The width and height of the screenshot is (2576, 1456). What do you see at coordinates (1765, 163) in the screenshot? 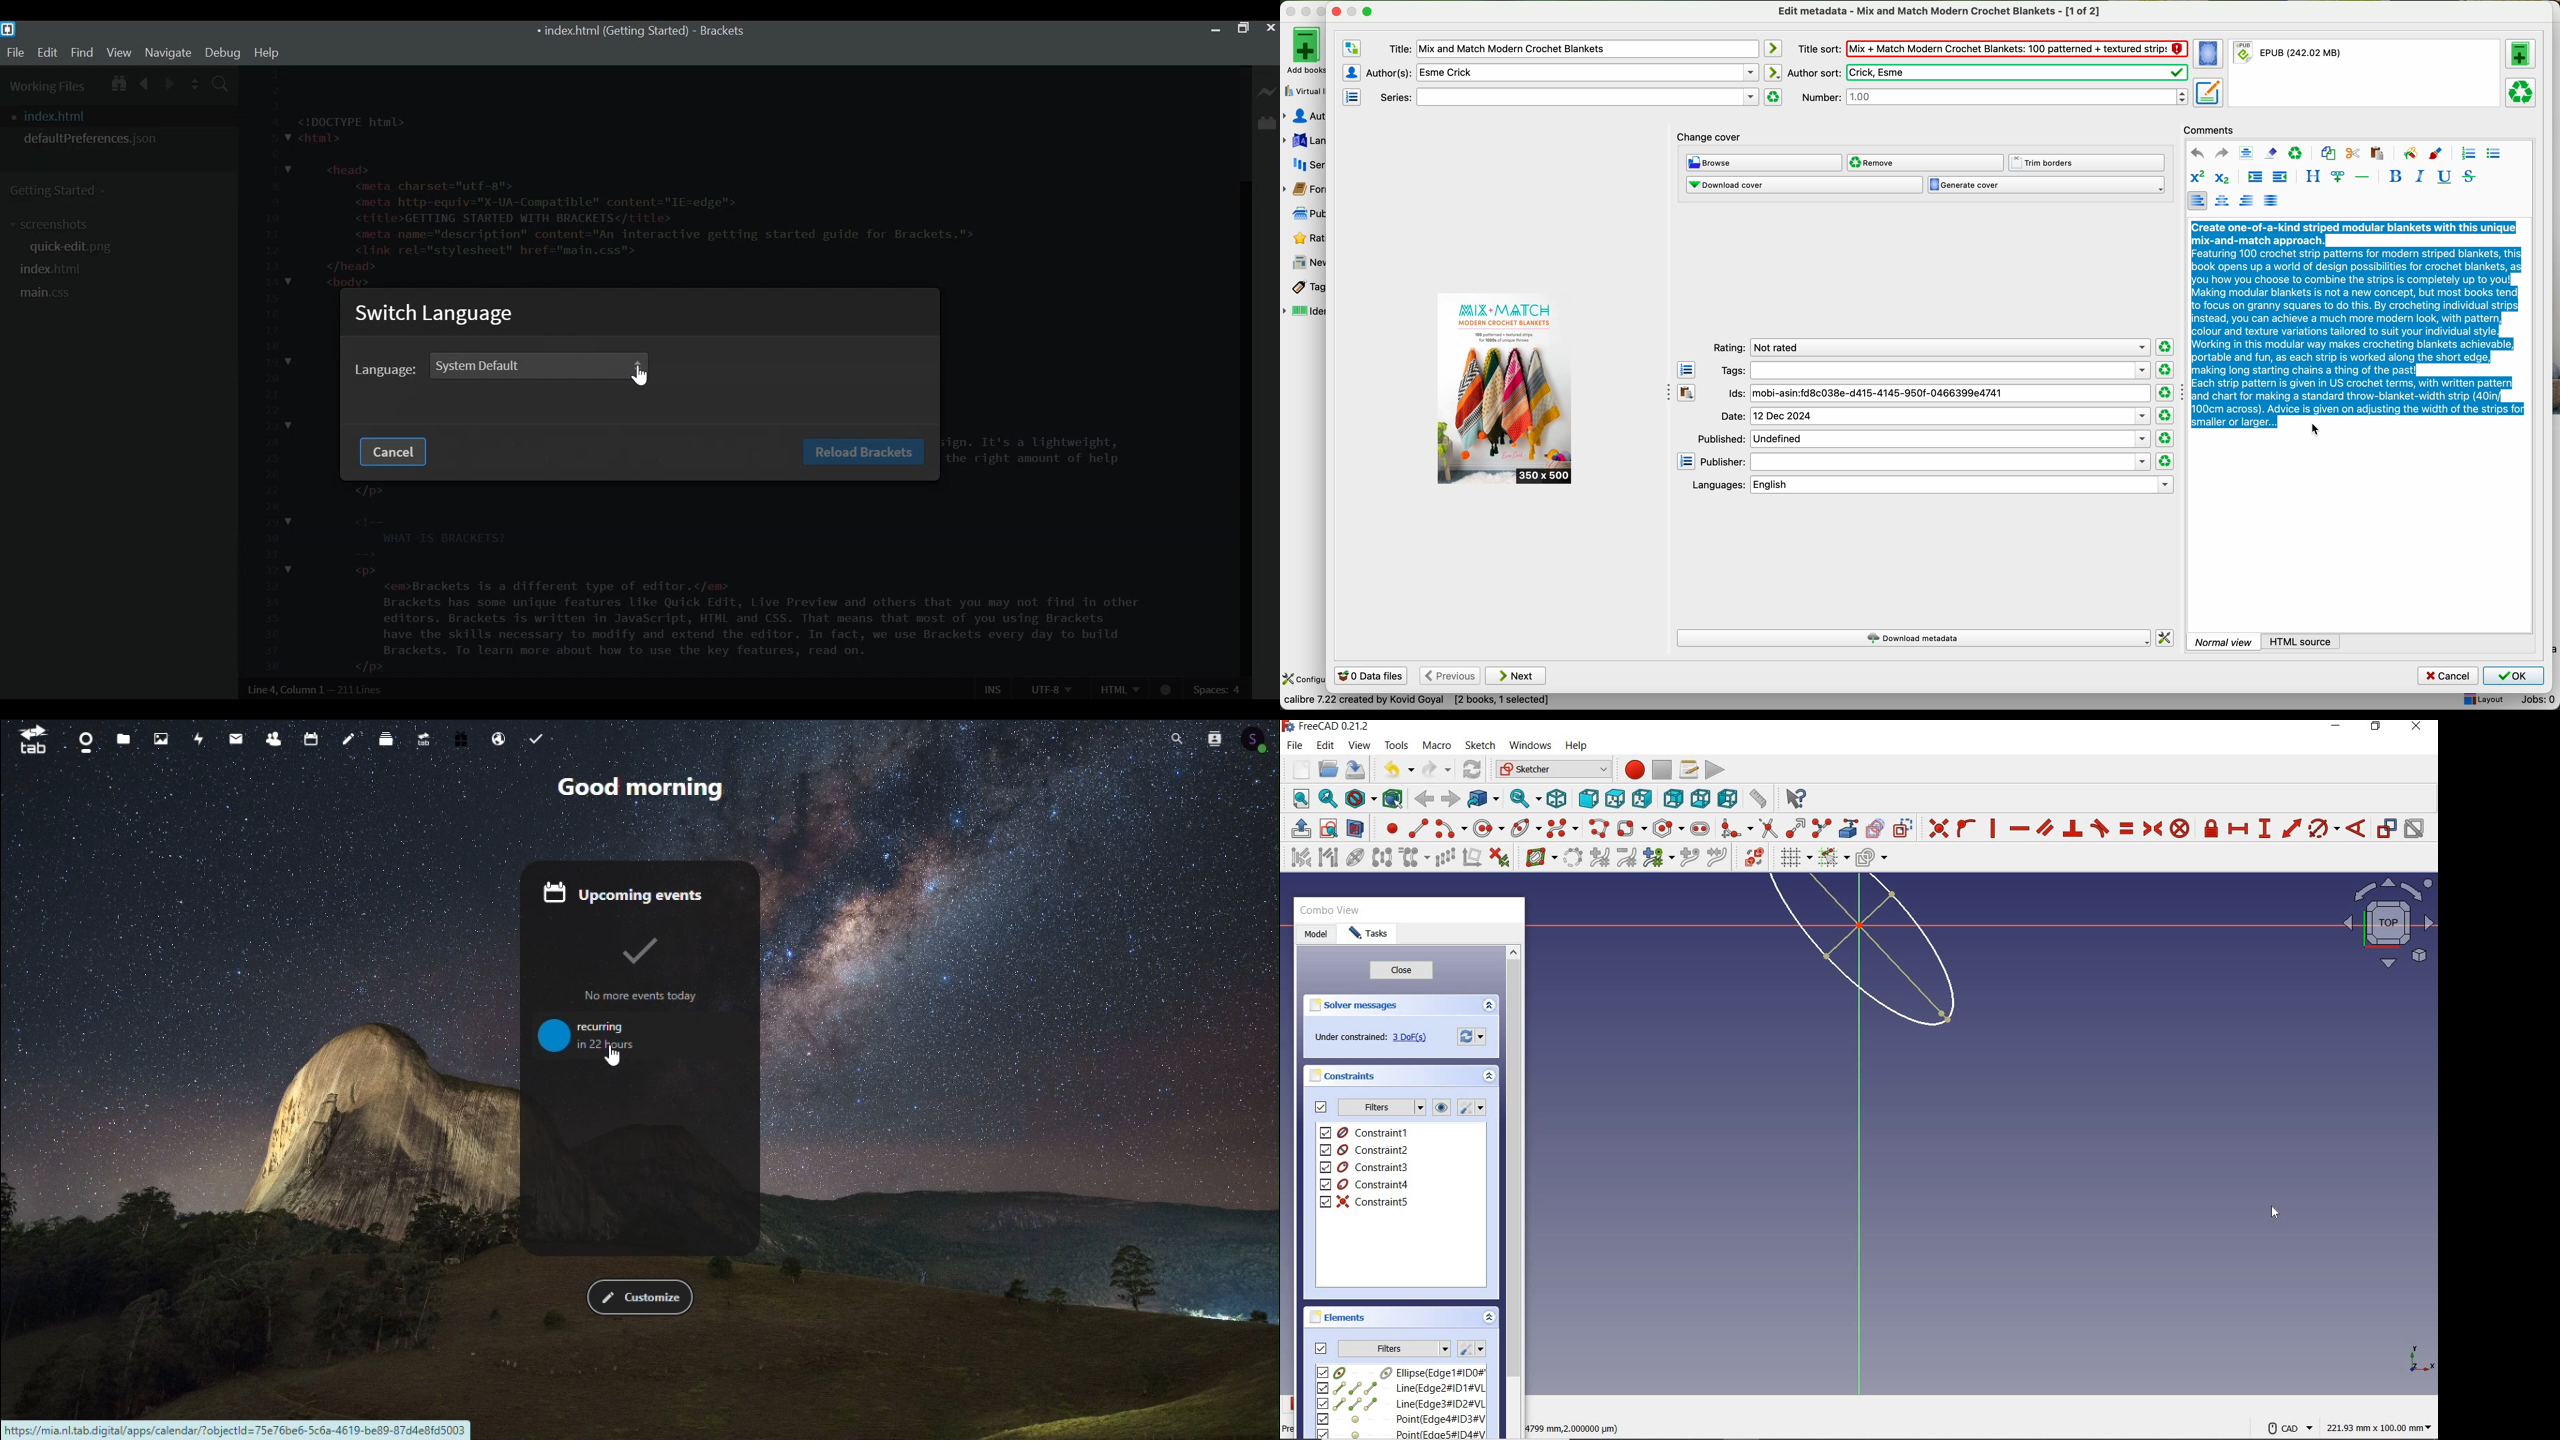
I see `browse` at bounding box center [1765, 163].